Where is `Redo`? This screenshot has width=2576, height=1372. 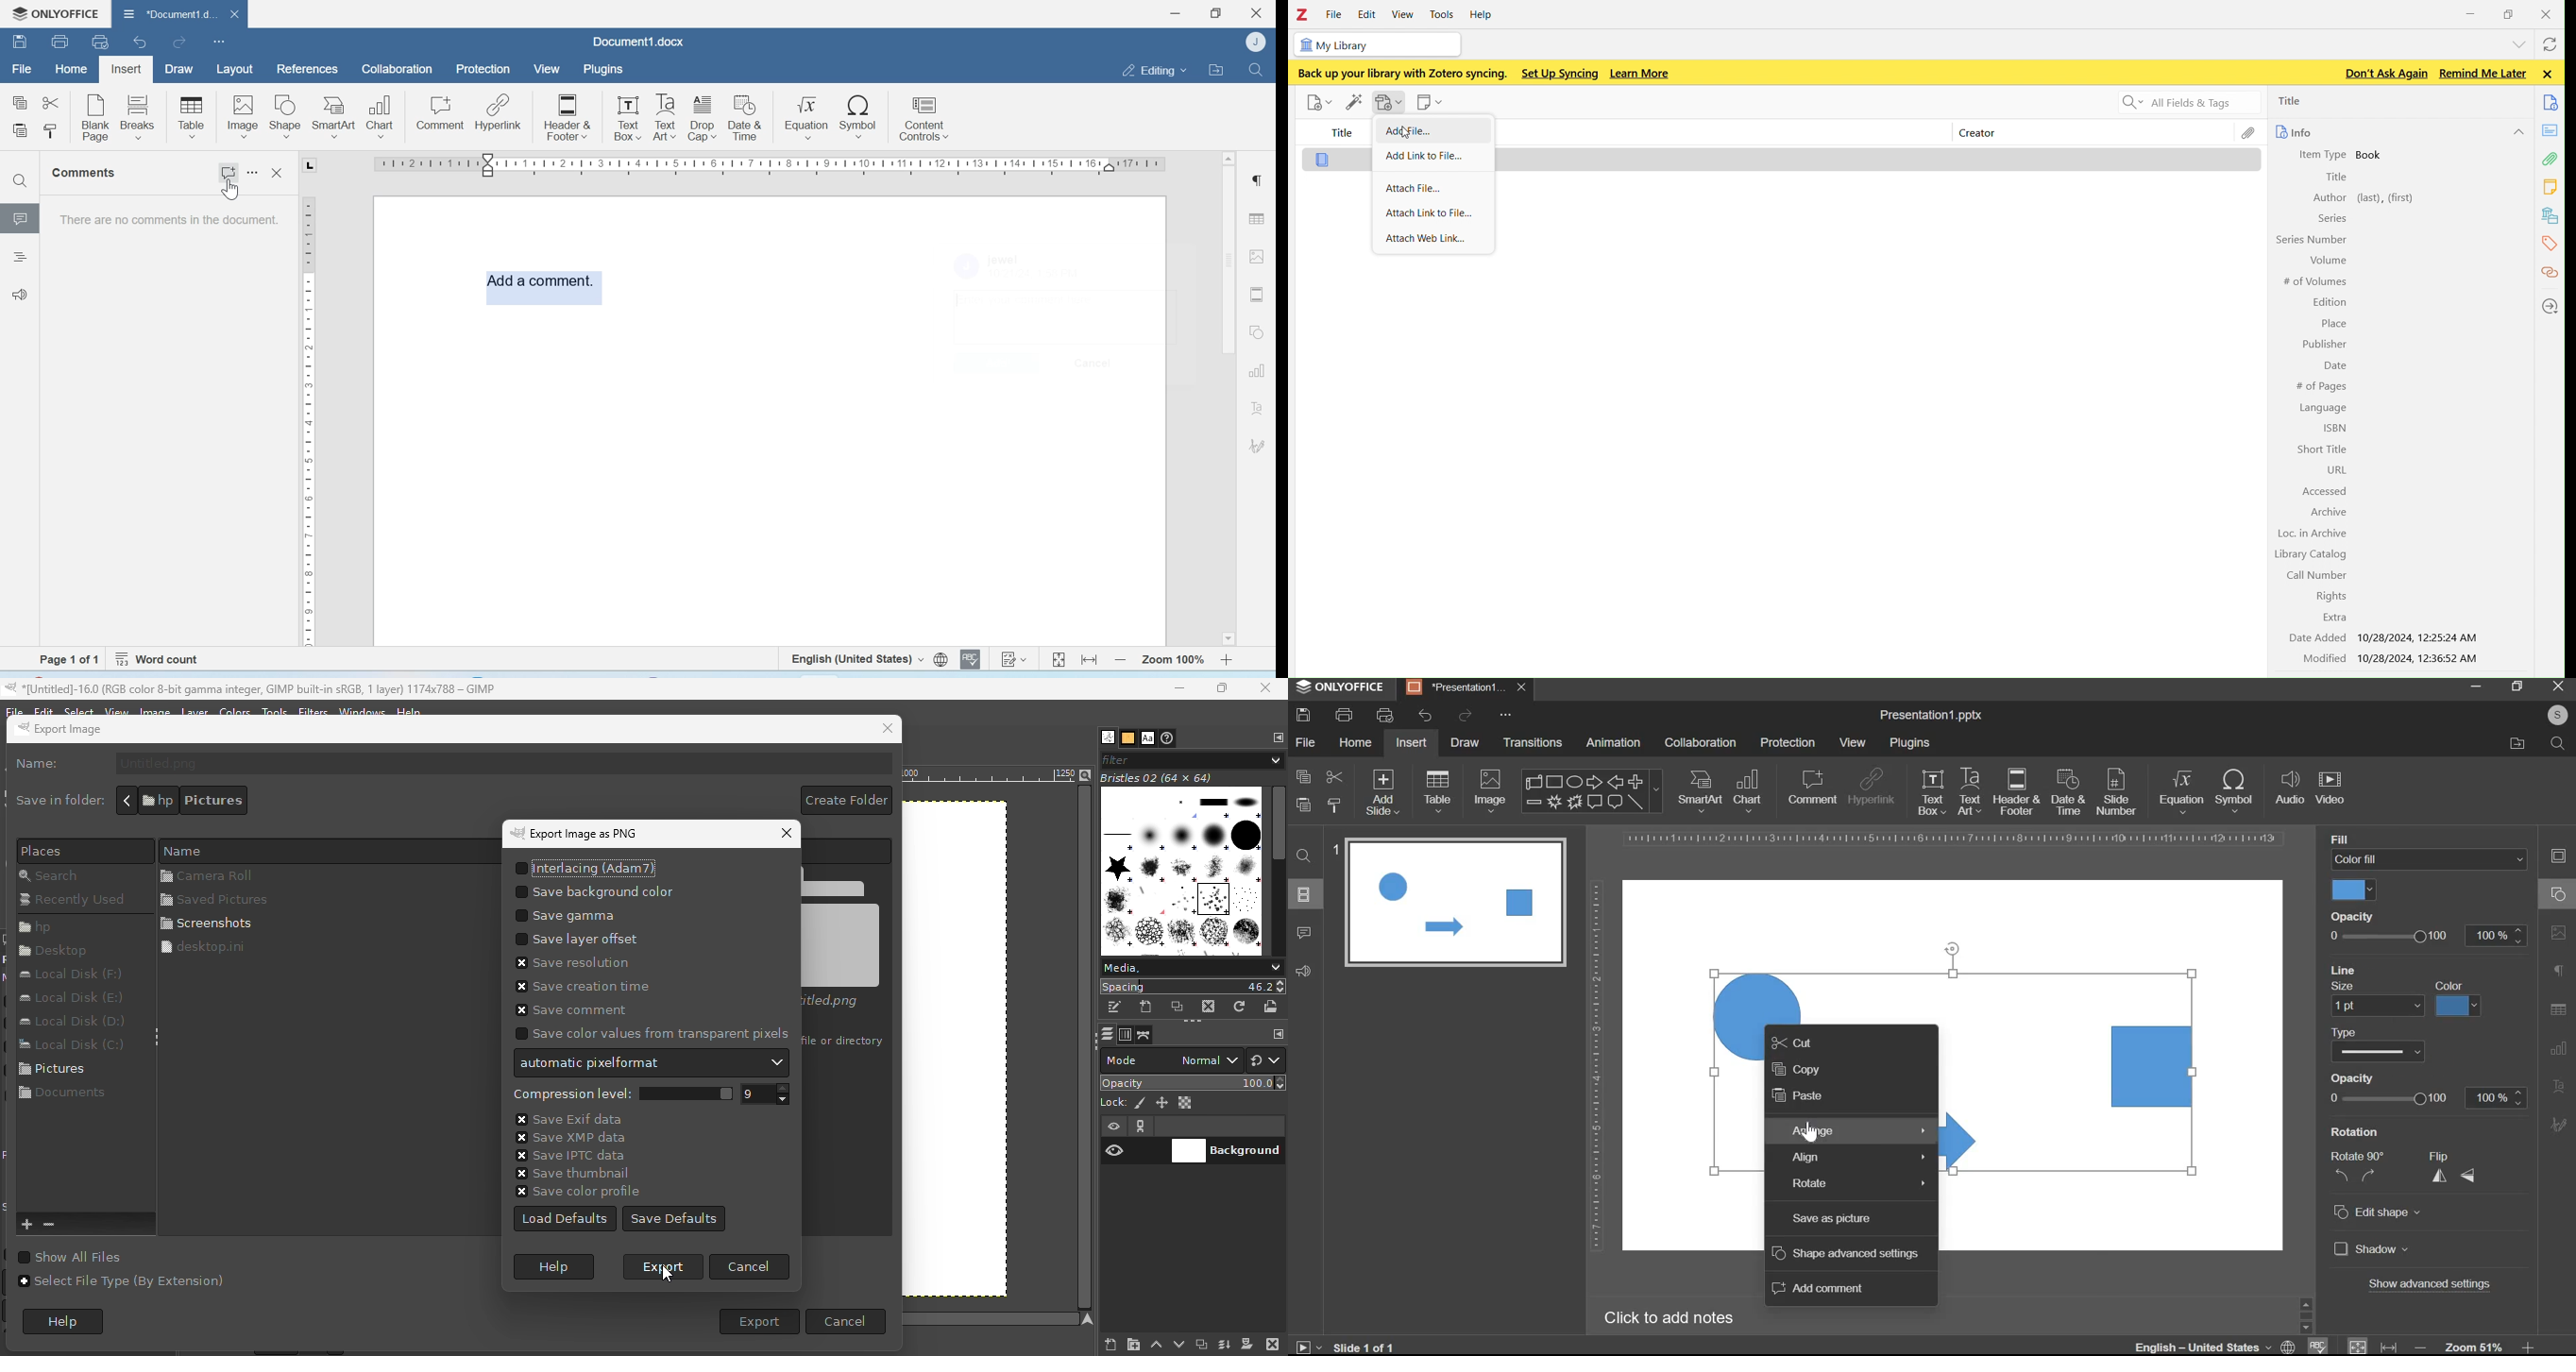 Redo is located at coordinates (178, 42).